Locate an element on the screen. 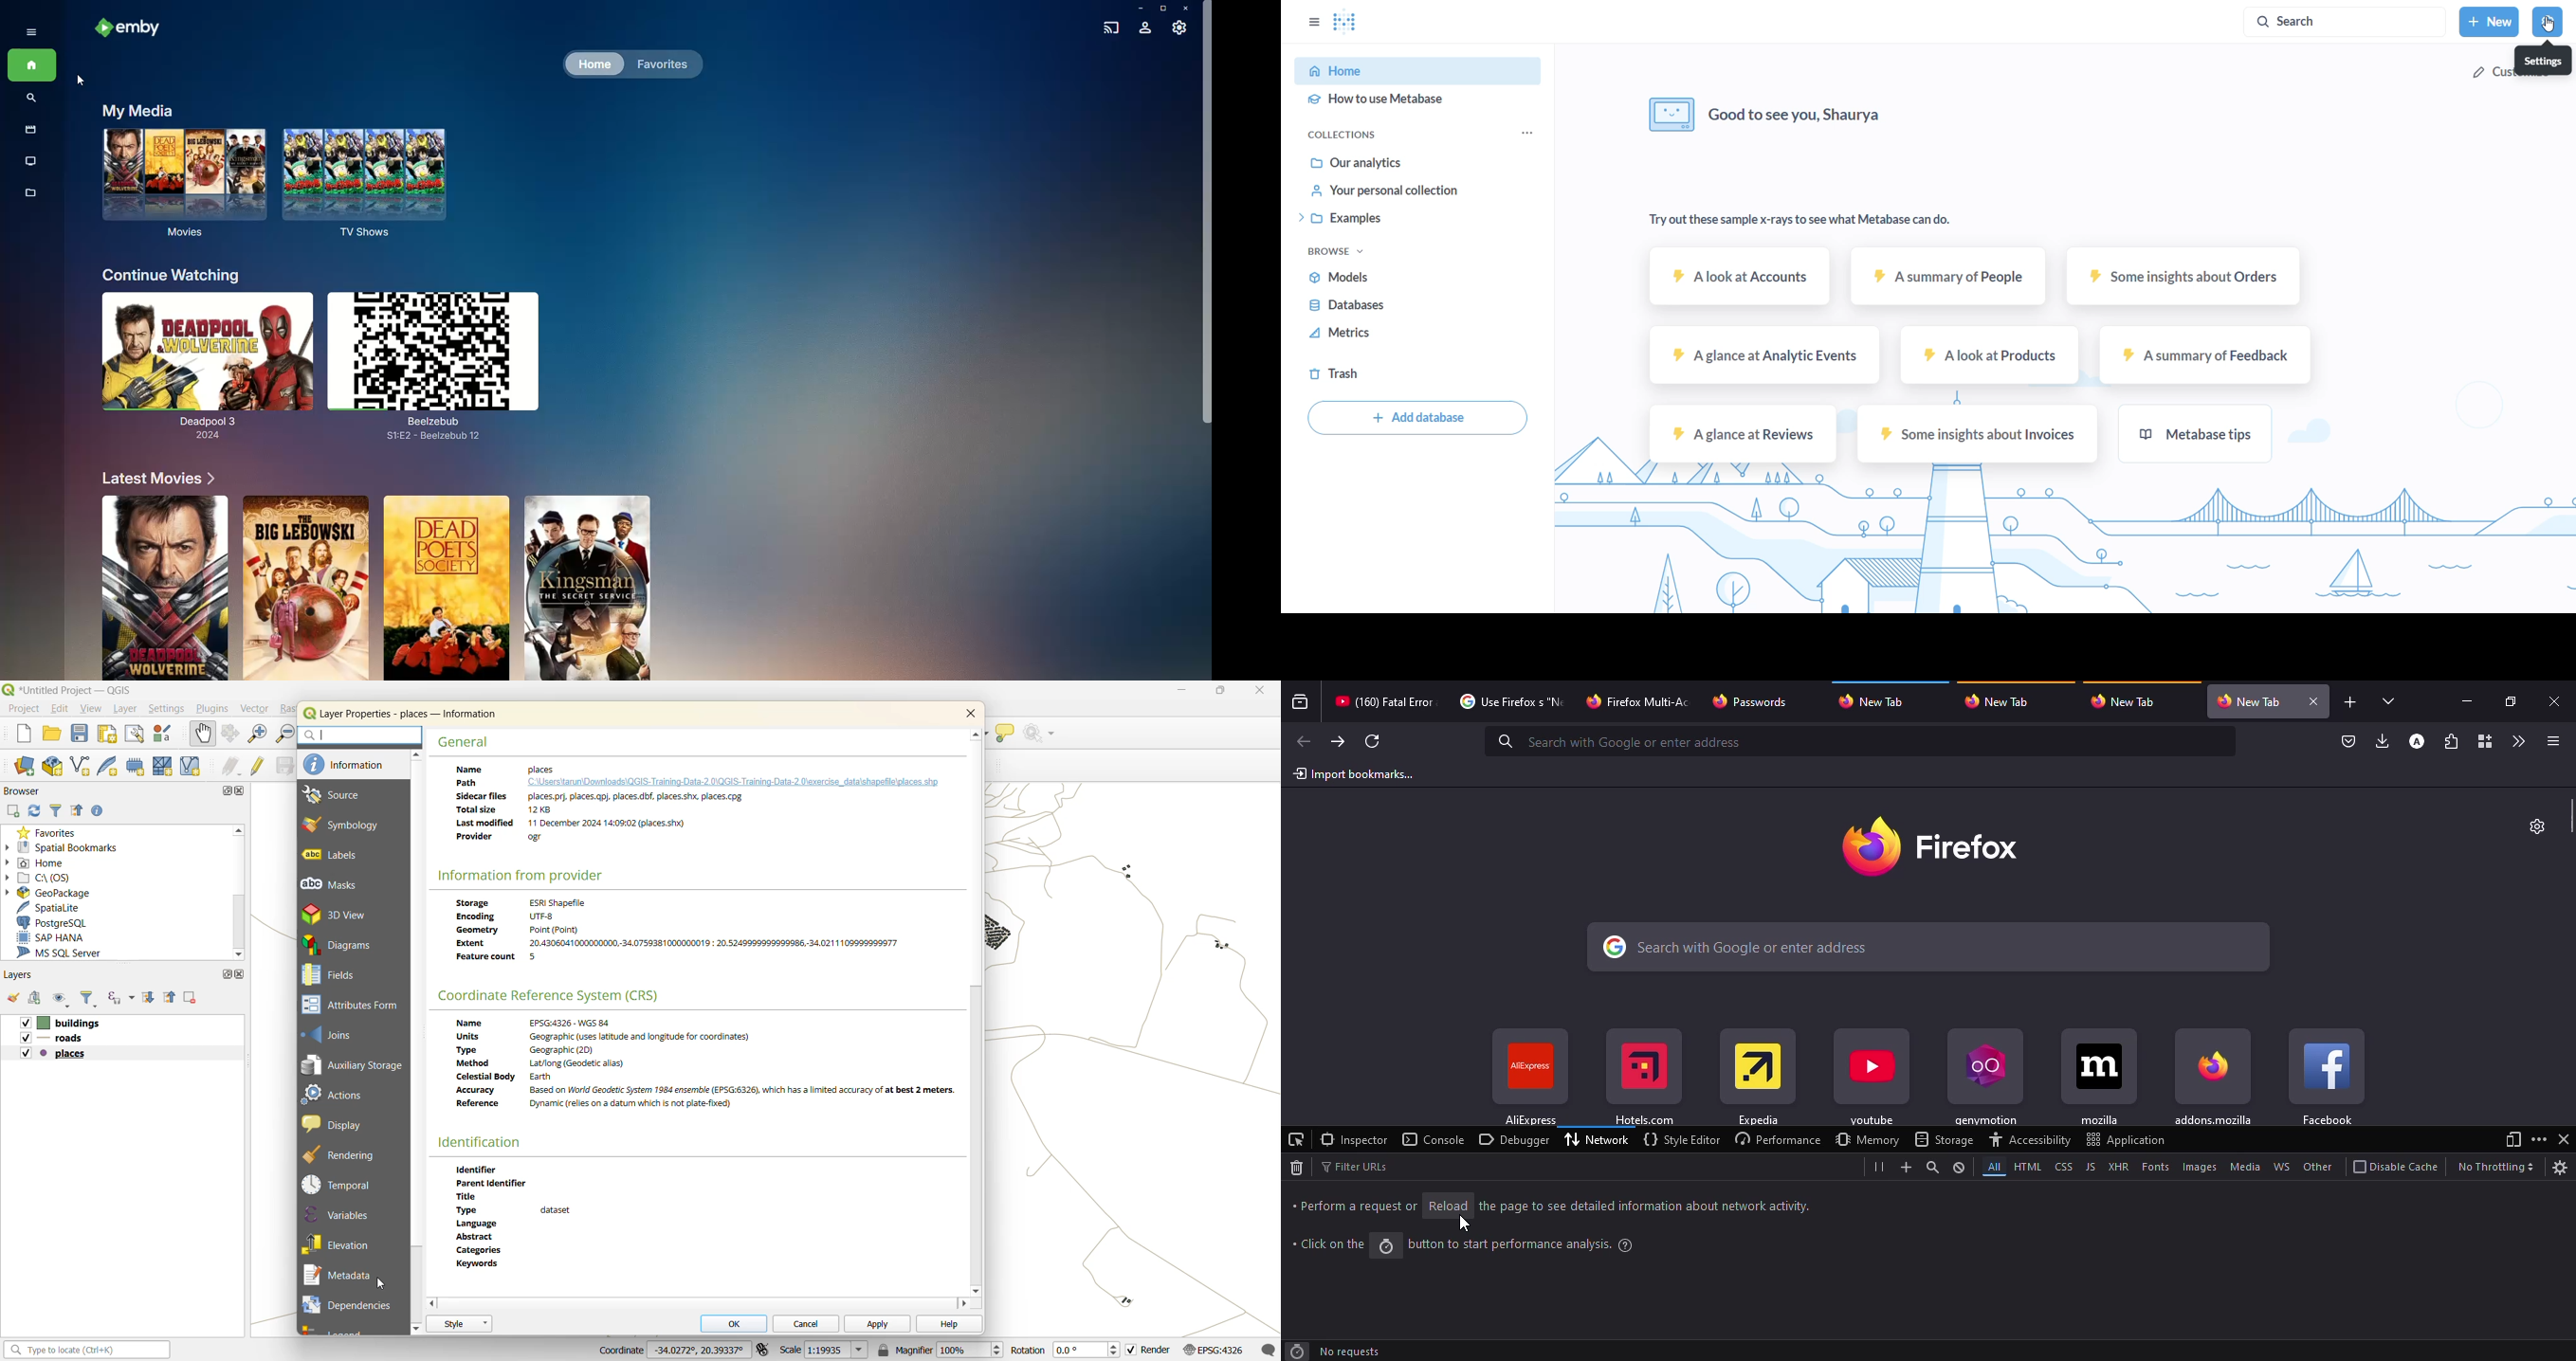 The height and width of the screenshot is (1372, 2576). zoom in is located at coordinates (257, 732).